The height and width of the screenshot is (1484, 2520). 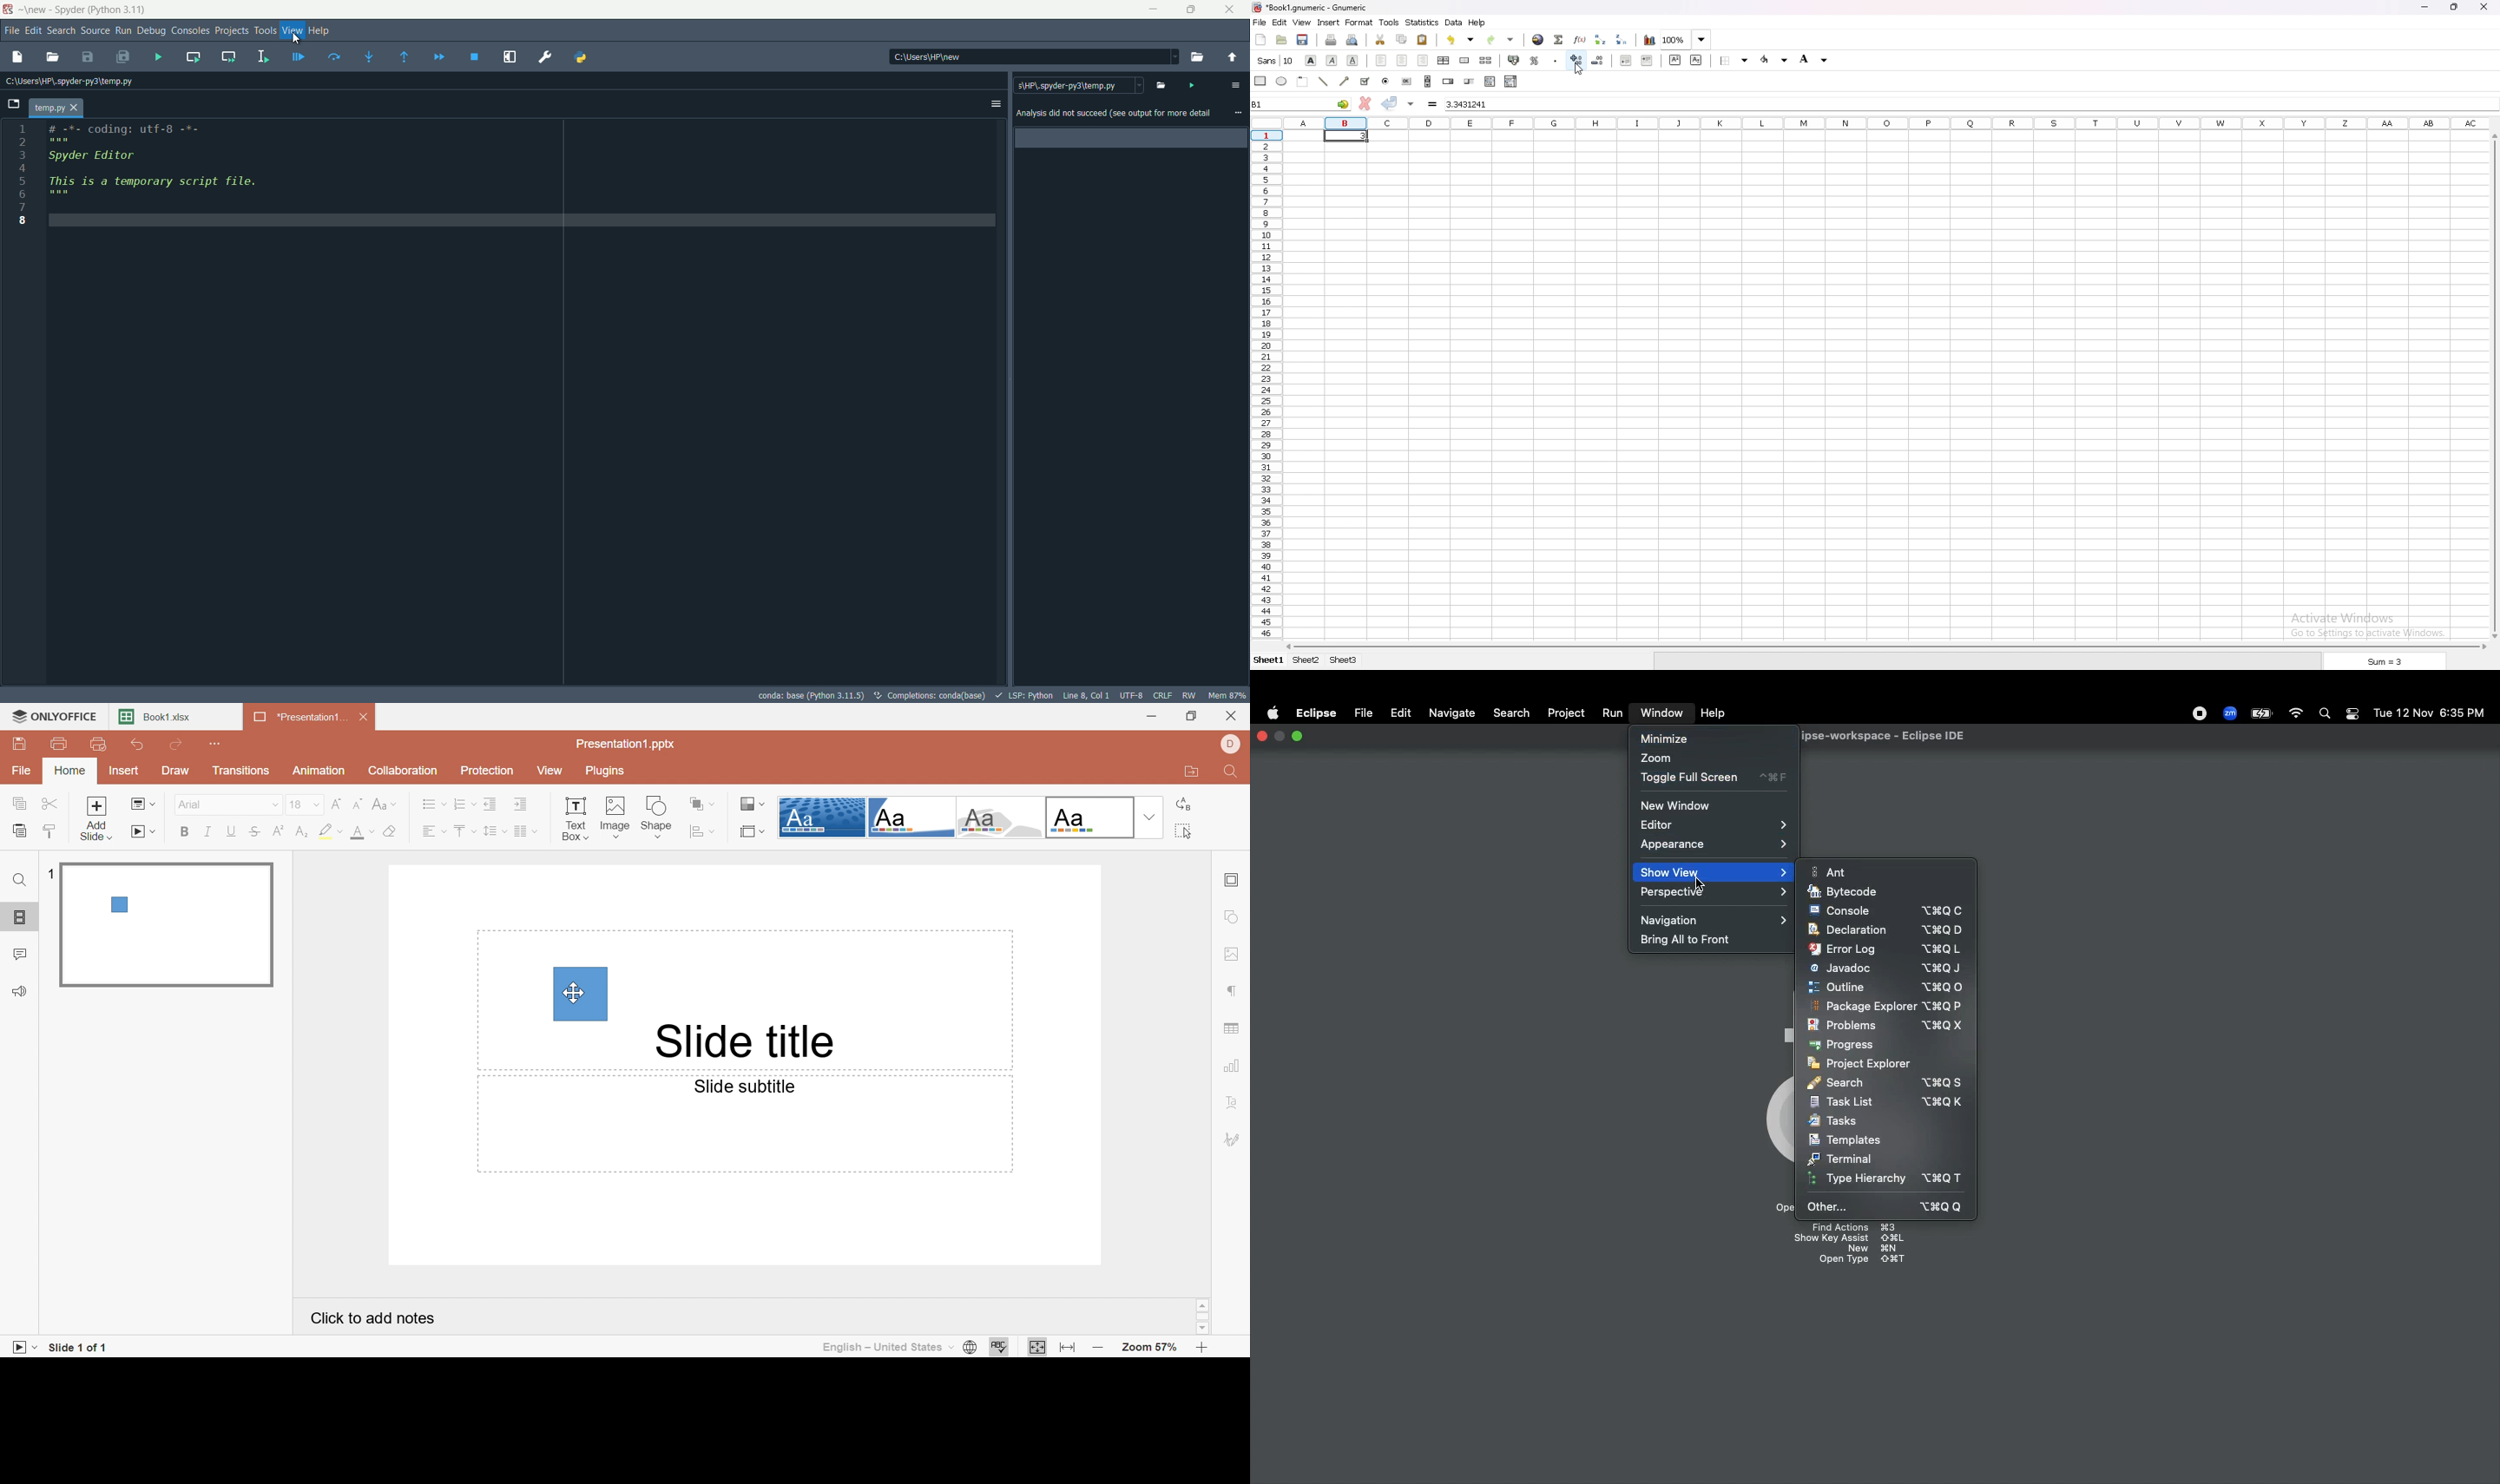 What do you see at coordinates (278, 832) in the screenshot?
I see `Superscript` at bounding box center [278, 832].